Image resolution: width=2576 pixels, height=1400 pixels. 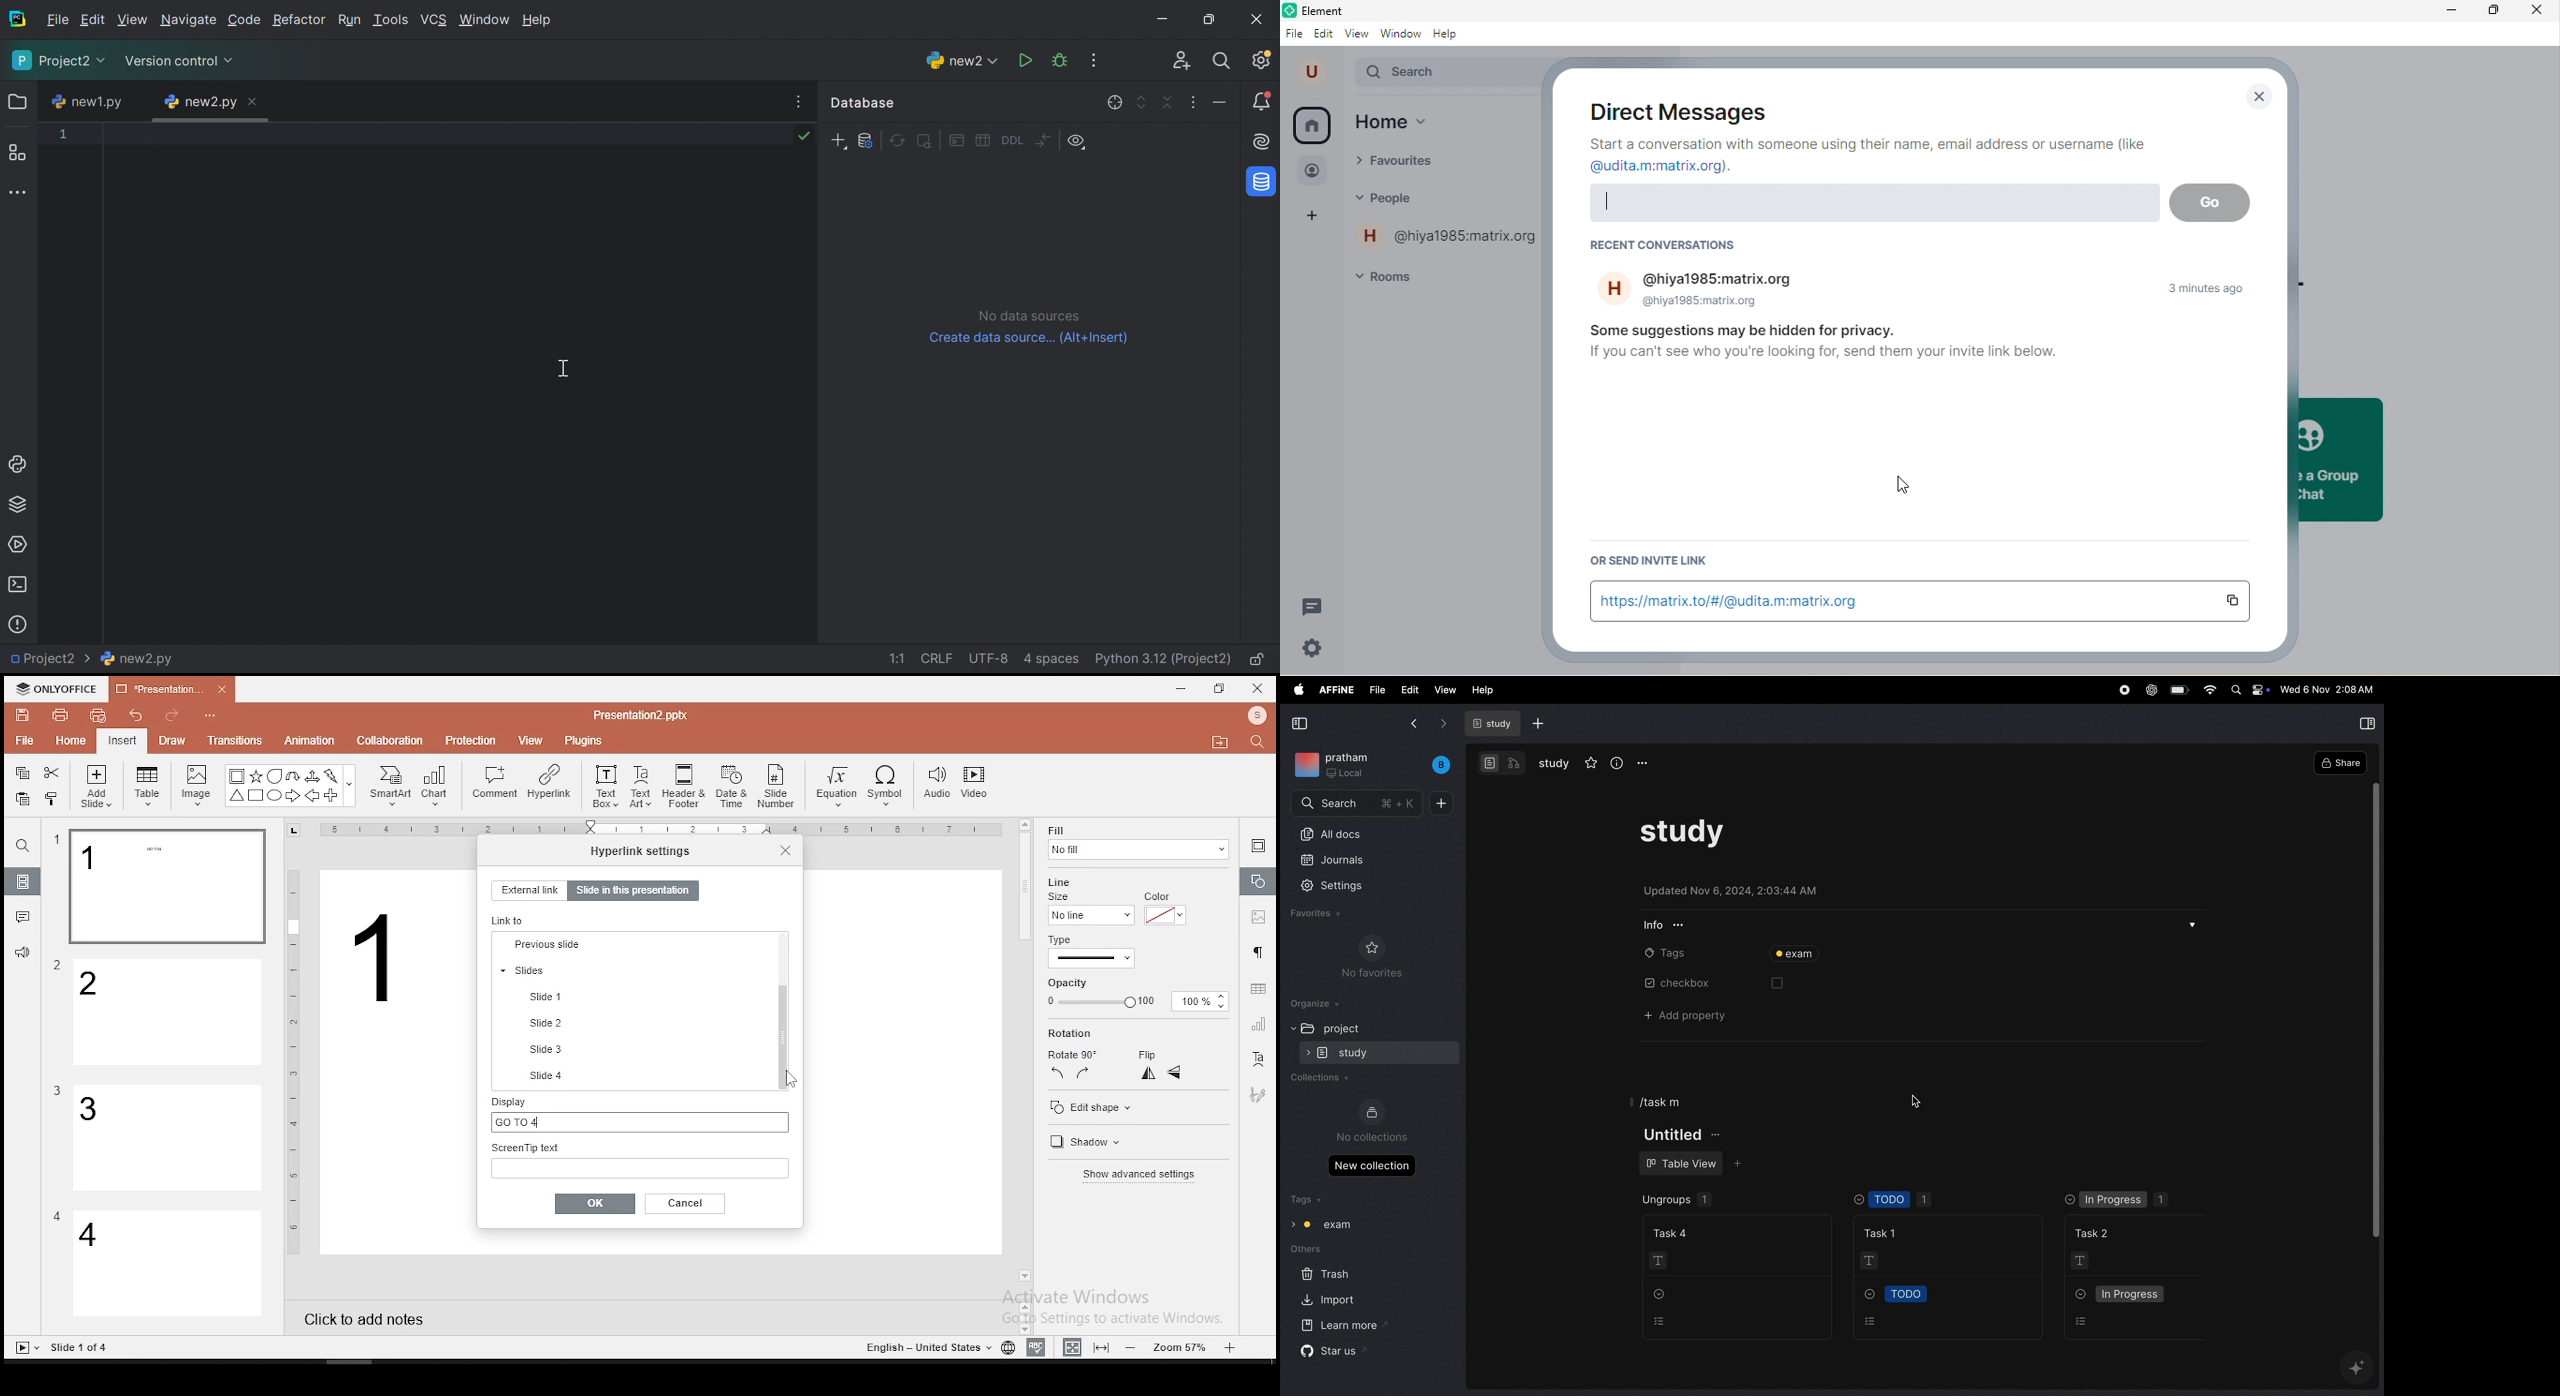 I want to click on CRLF, so click(x=935, y=658).